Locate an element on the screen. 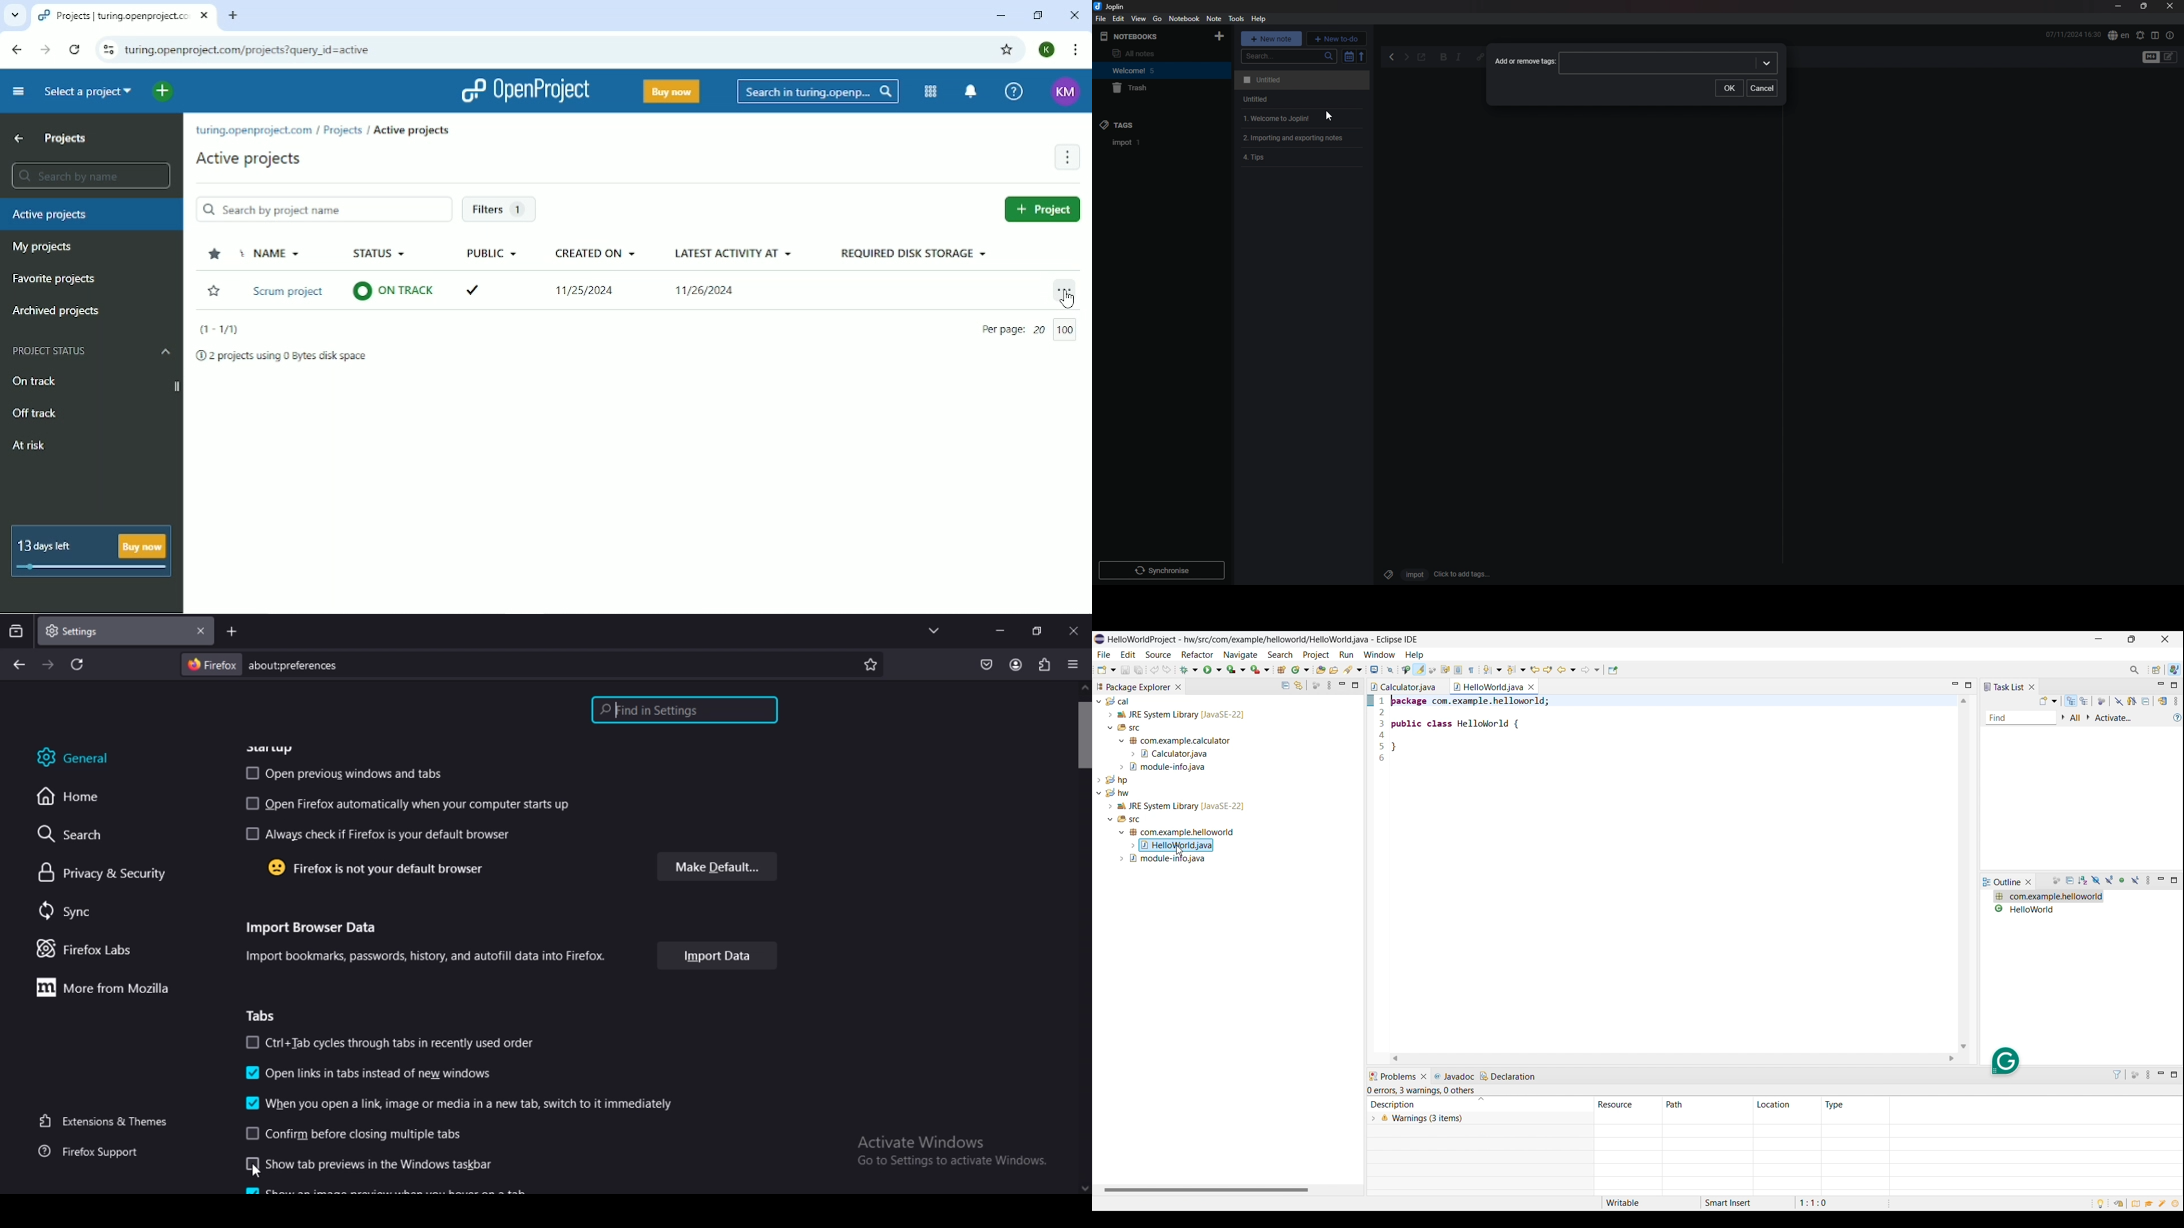 This screenshot has height=1232, width=2184. Show whitespace characters is located at coordinates (1472, 670).